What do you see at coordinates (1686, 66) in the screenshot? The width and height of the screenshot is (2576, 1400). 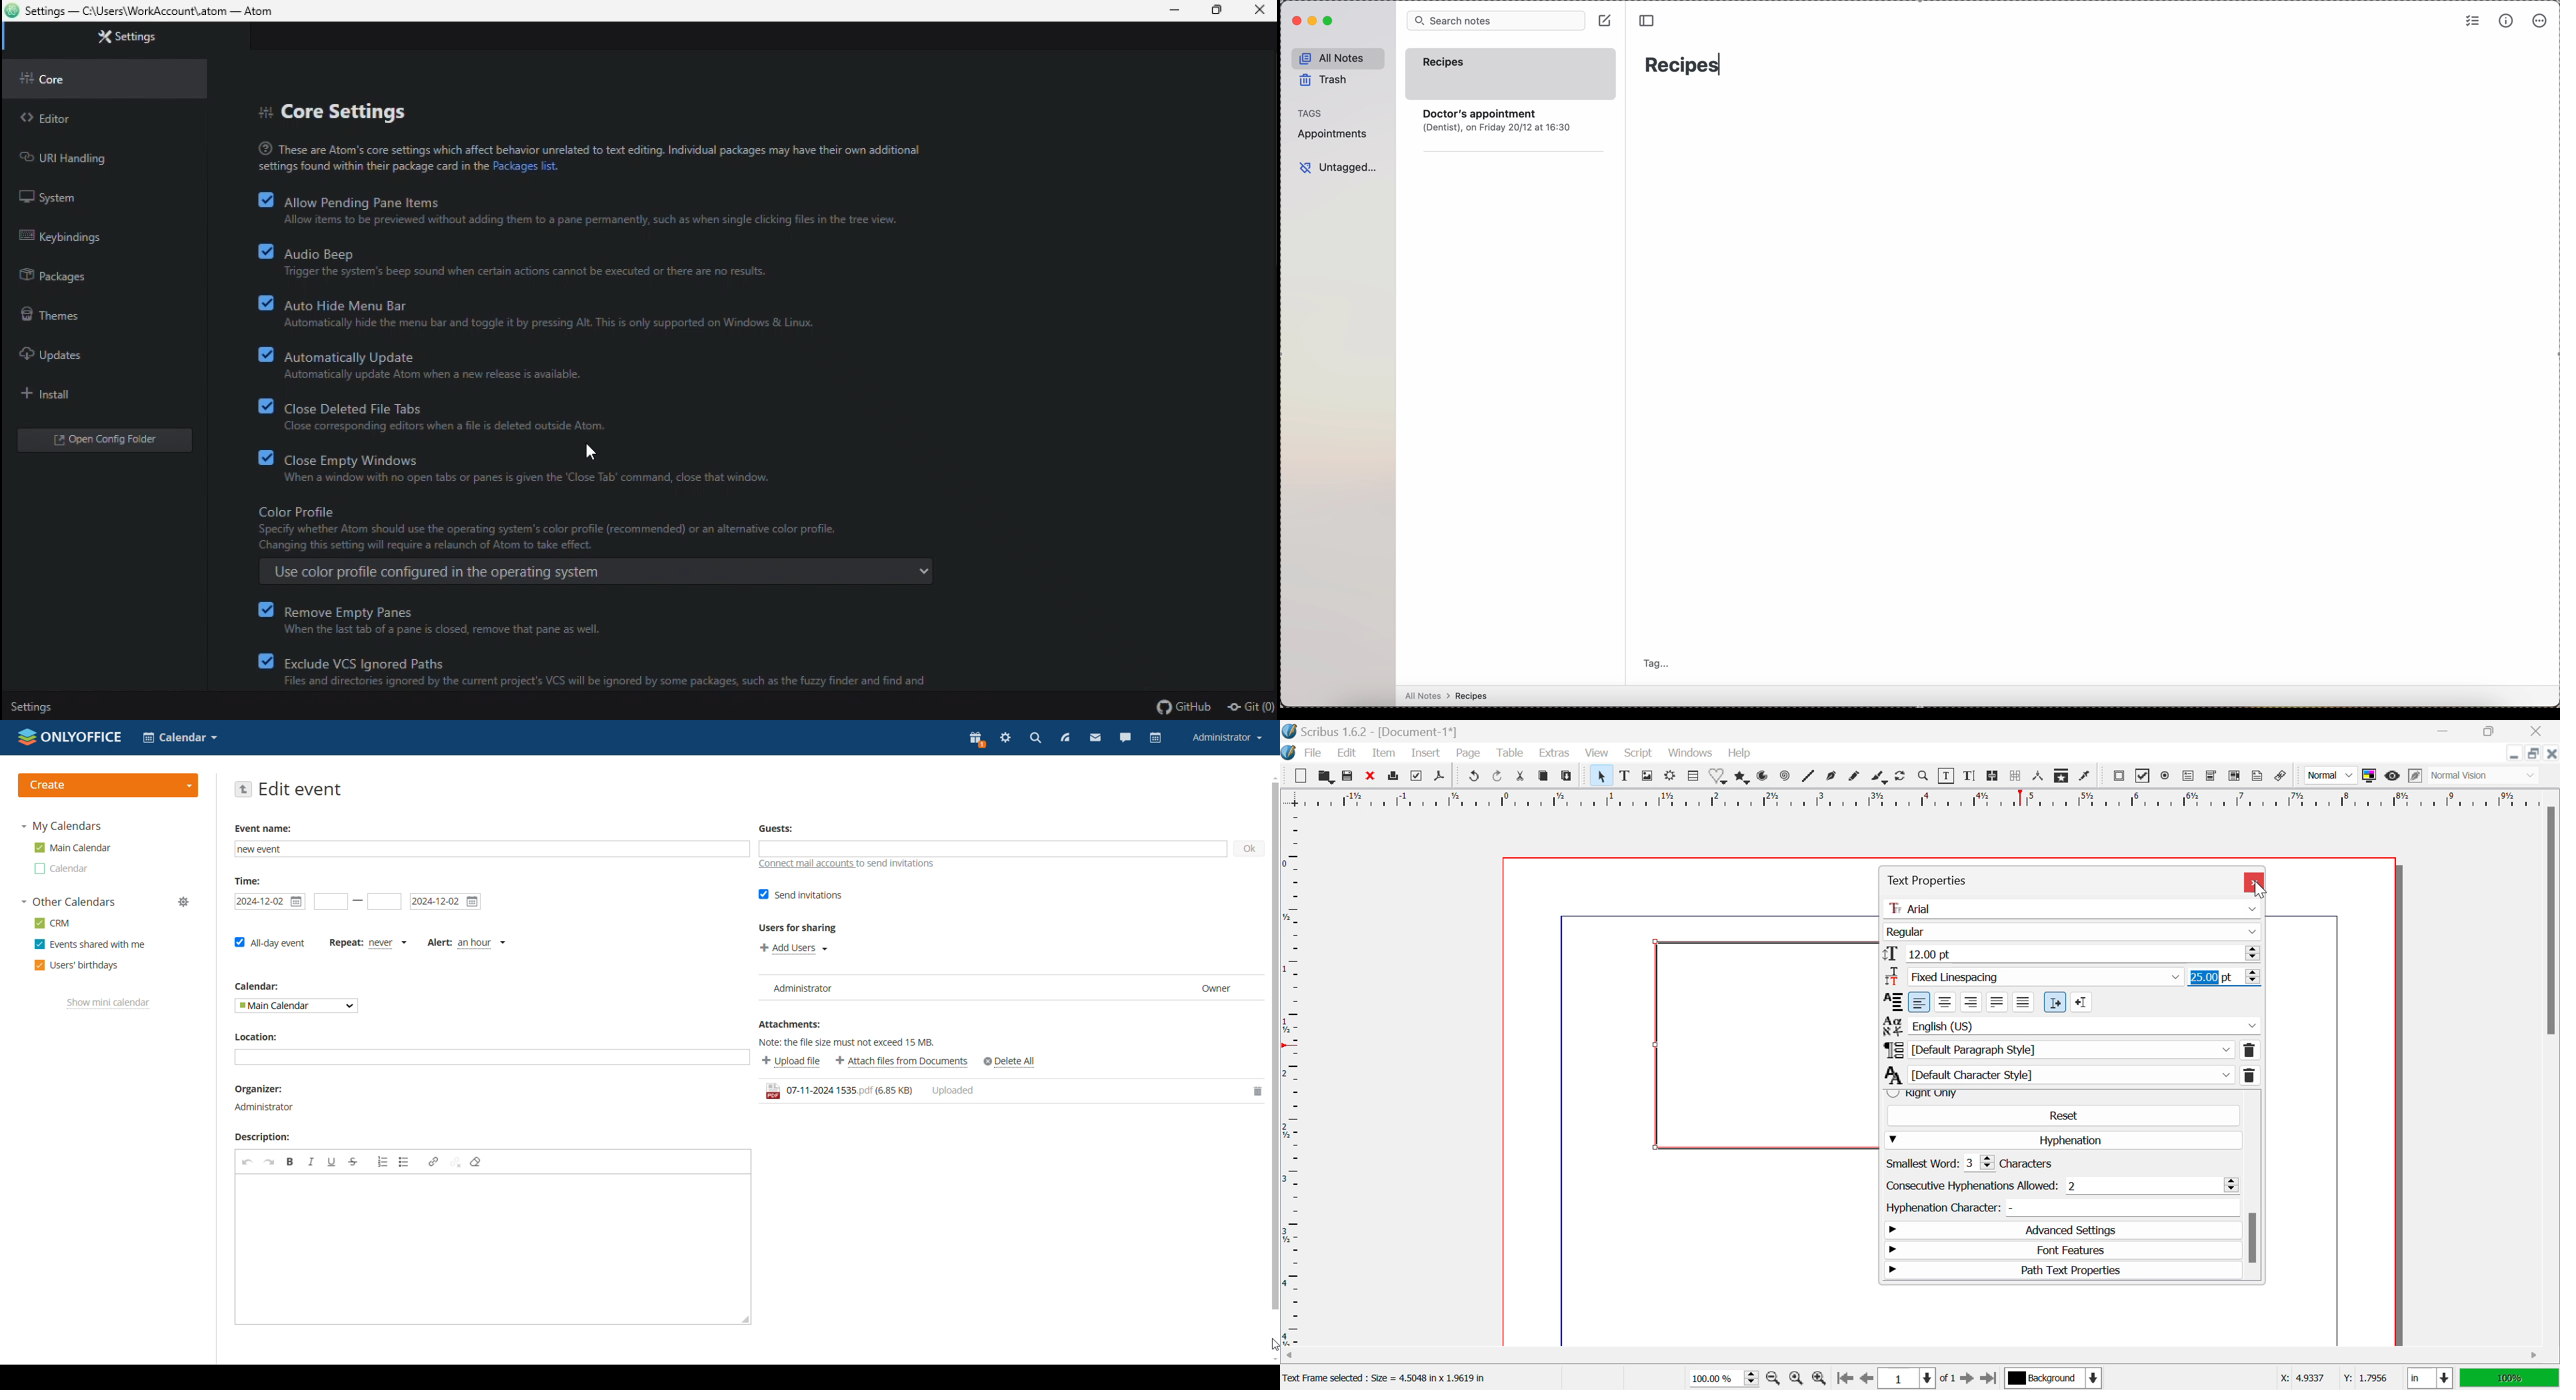 I see `recipes` at bounding box center [1686, 66].